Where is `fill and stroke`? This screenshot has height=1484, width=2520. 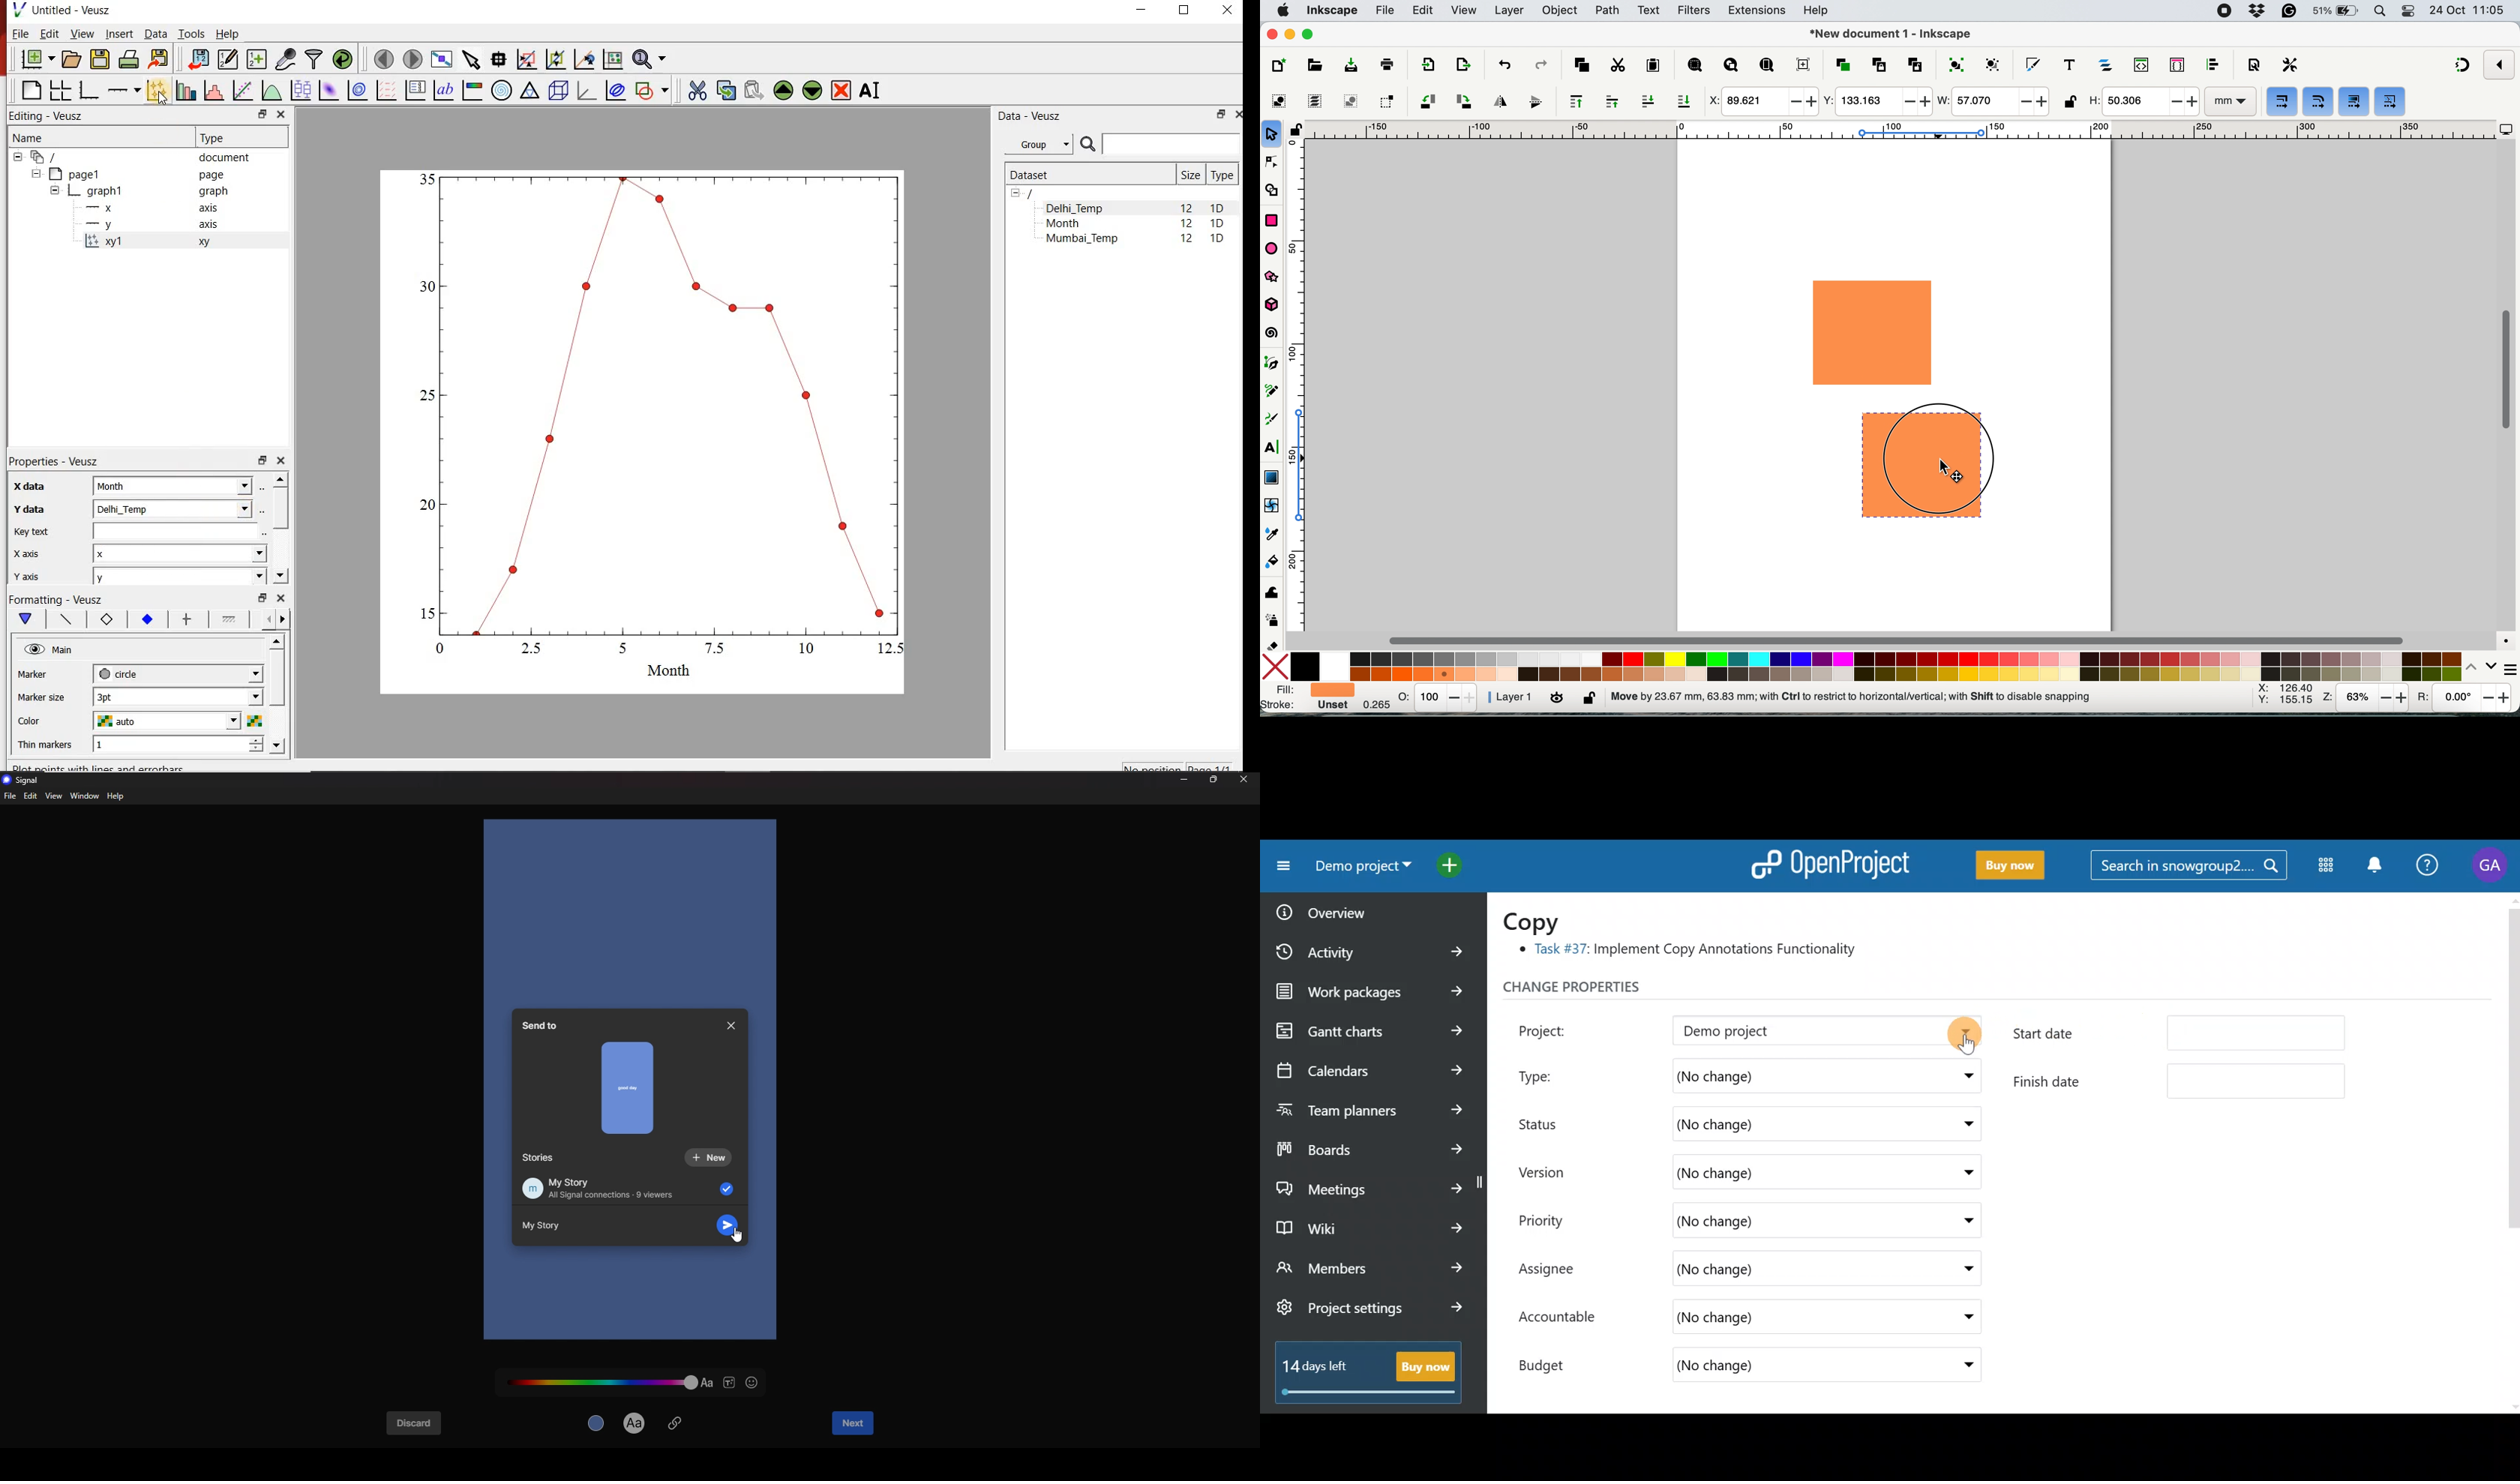
fill and stroke is located at coordinates (1306, 699).